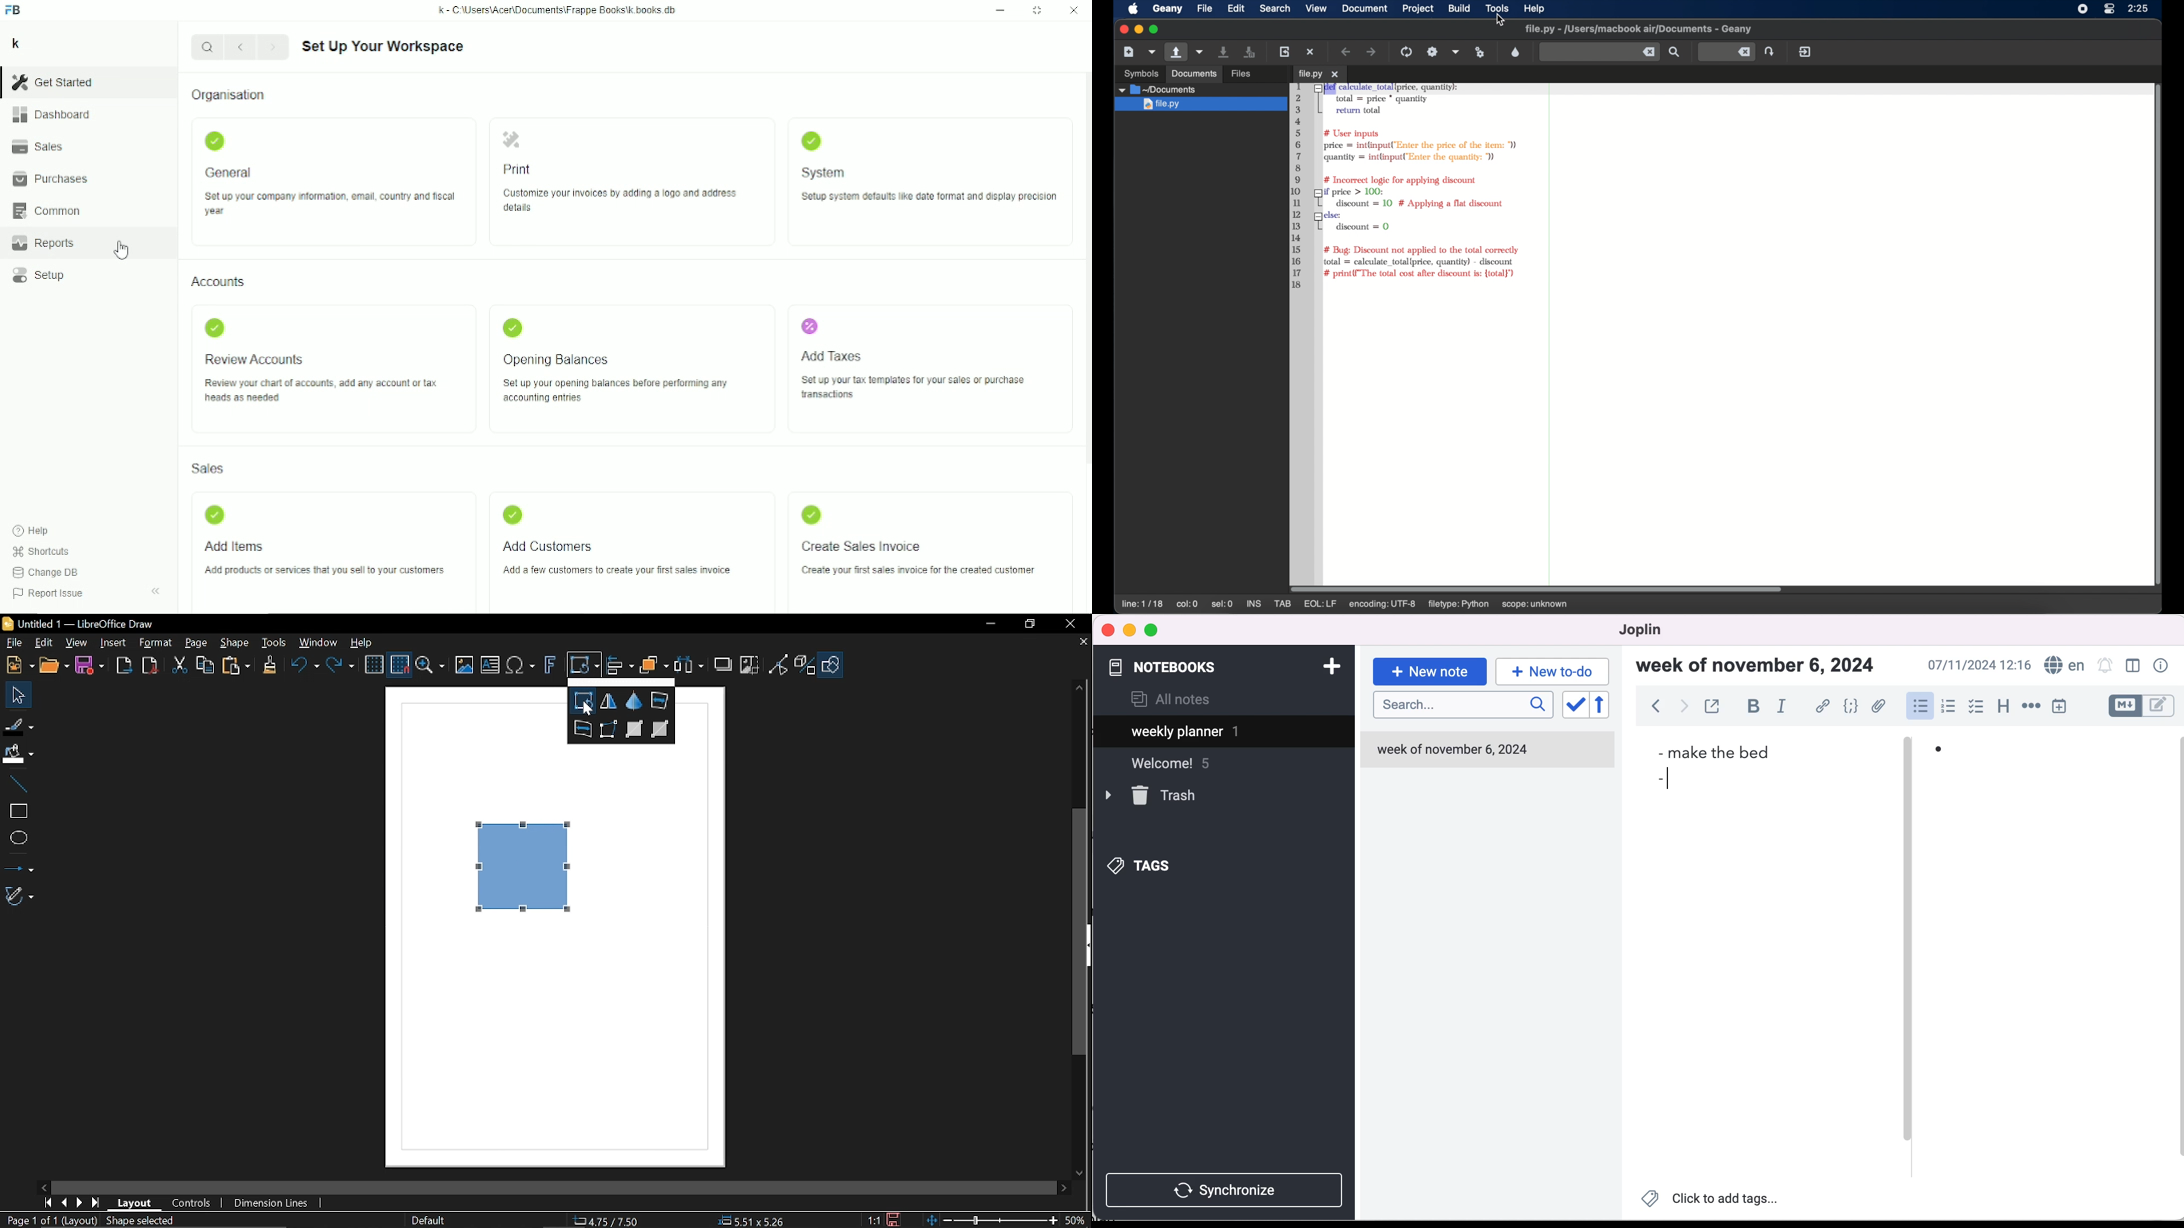 Image resolution: width=2184 pixels, height=1232 pixels. Describe the element at coordinates (1919, 705) in the screenshot. I see `bulleted list` at that location.